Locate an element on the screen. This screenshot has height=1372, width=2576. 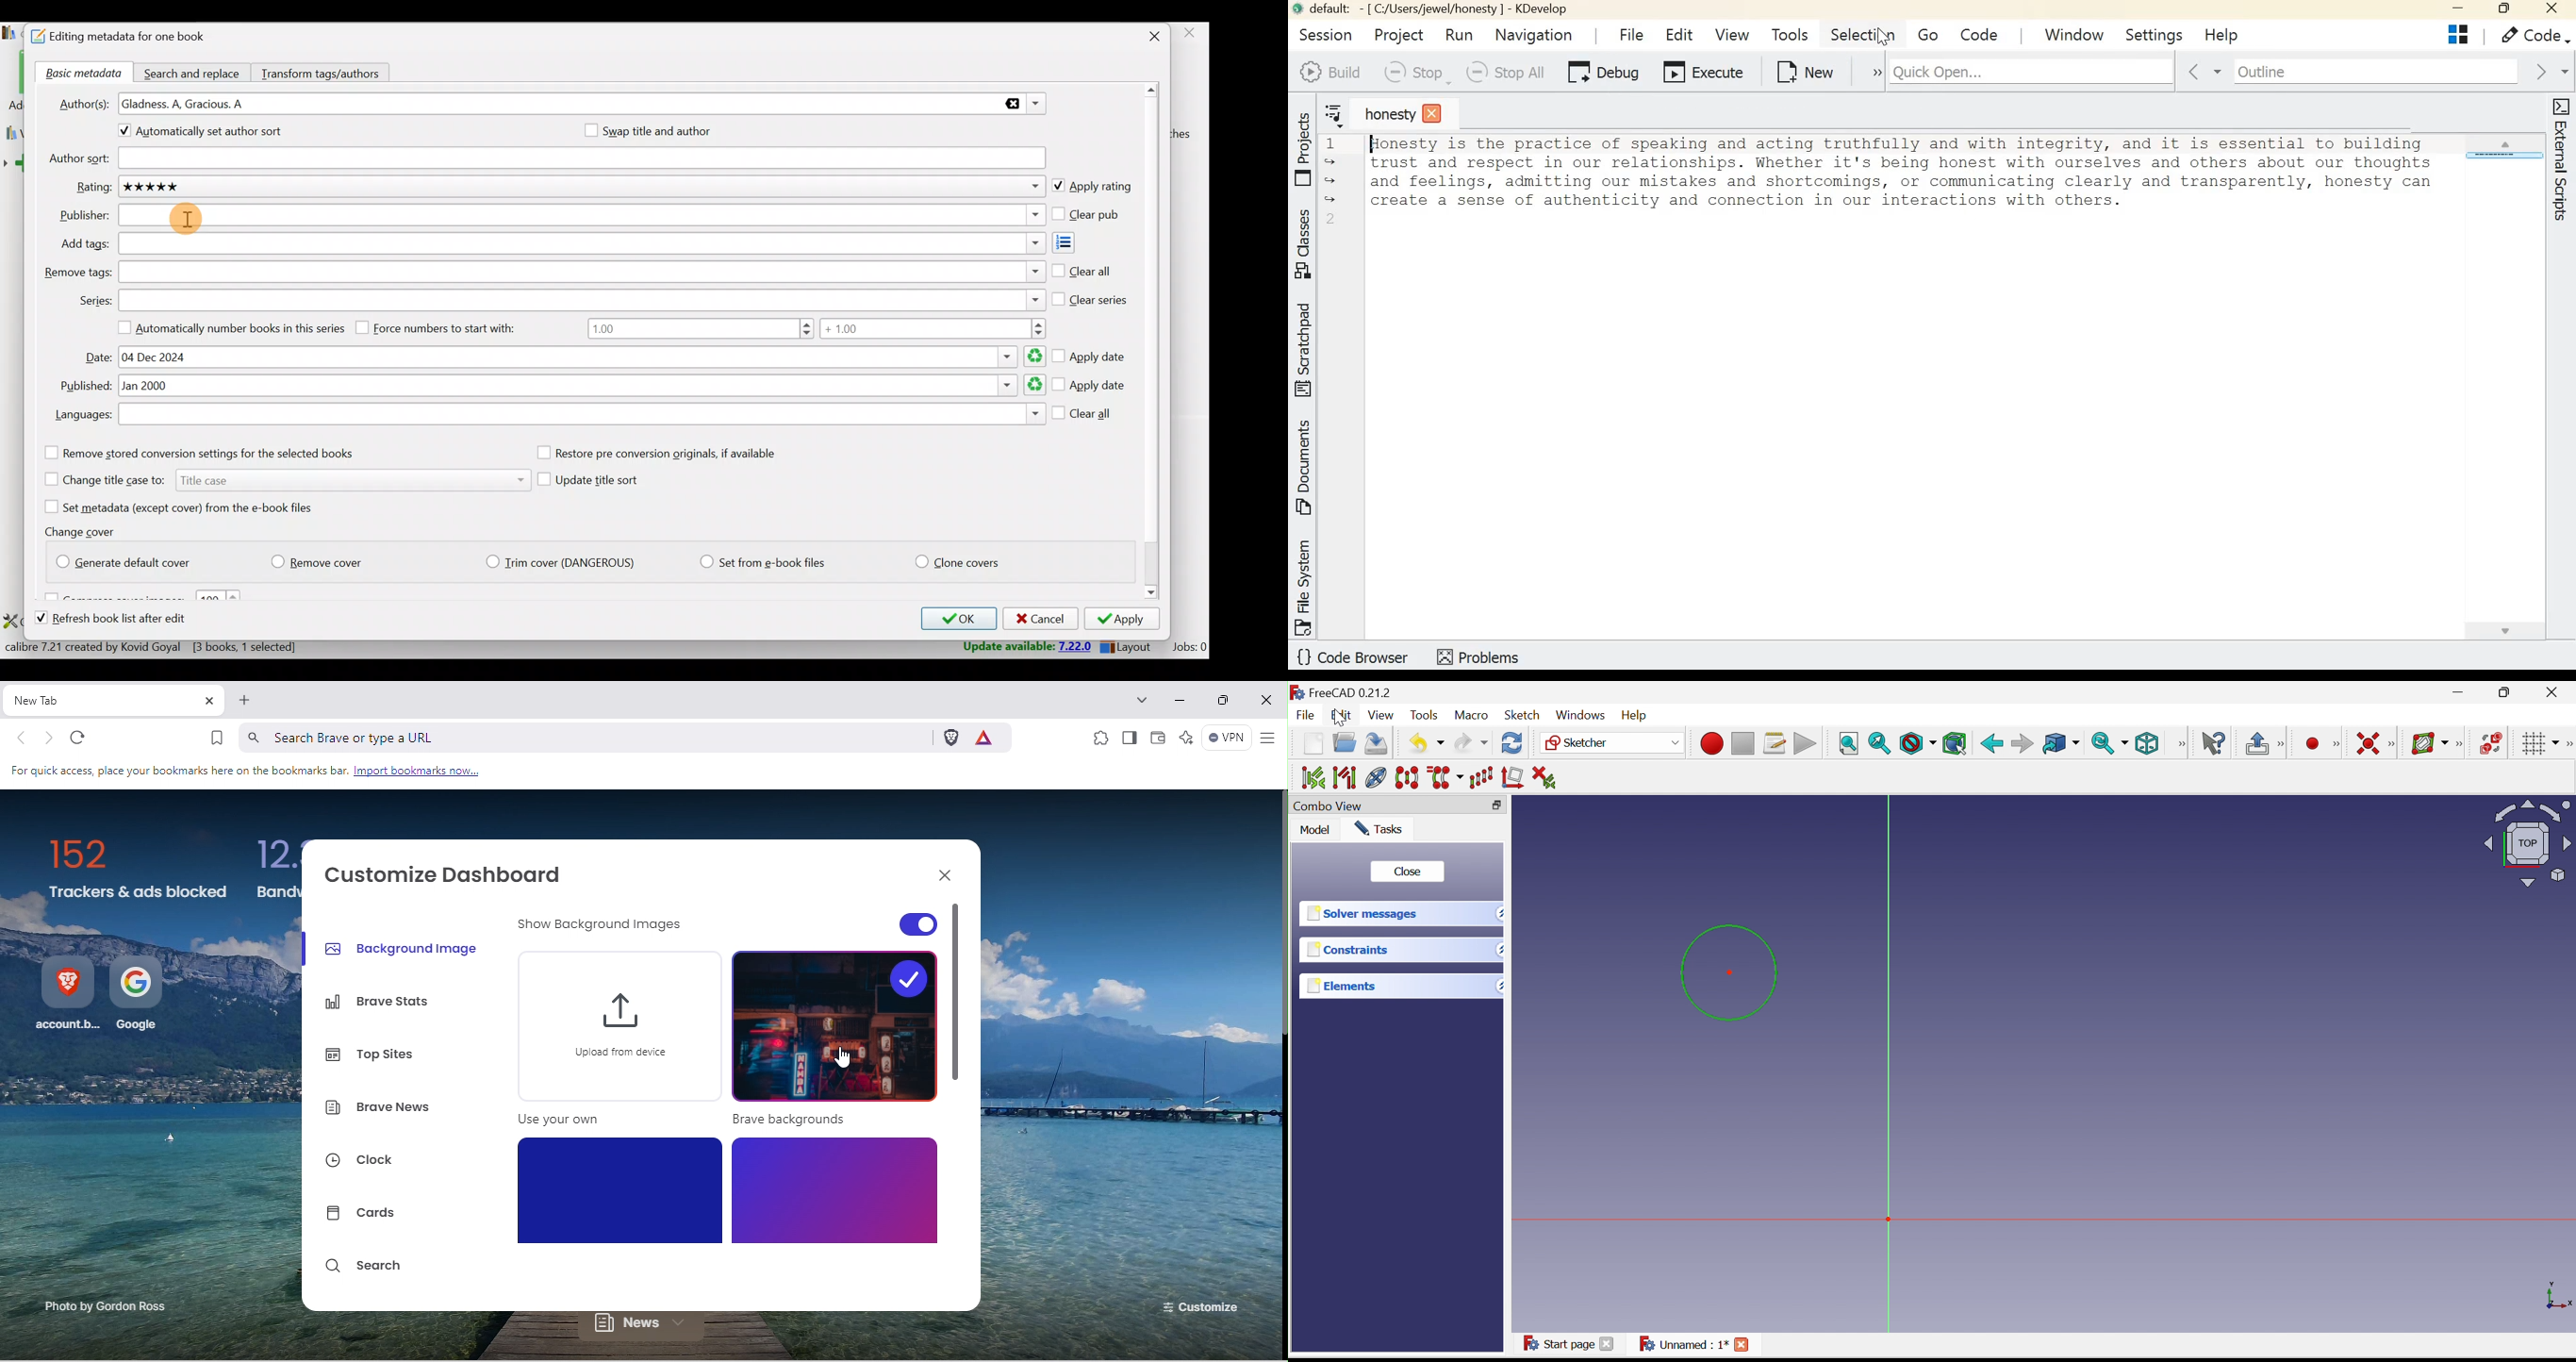
New is located at coordinates (1311, 743).